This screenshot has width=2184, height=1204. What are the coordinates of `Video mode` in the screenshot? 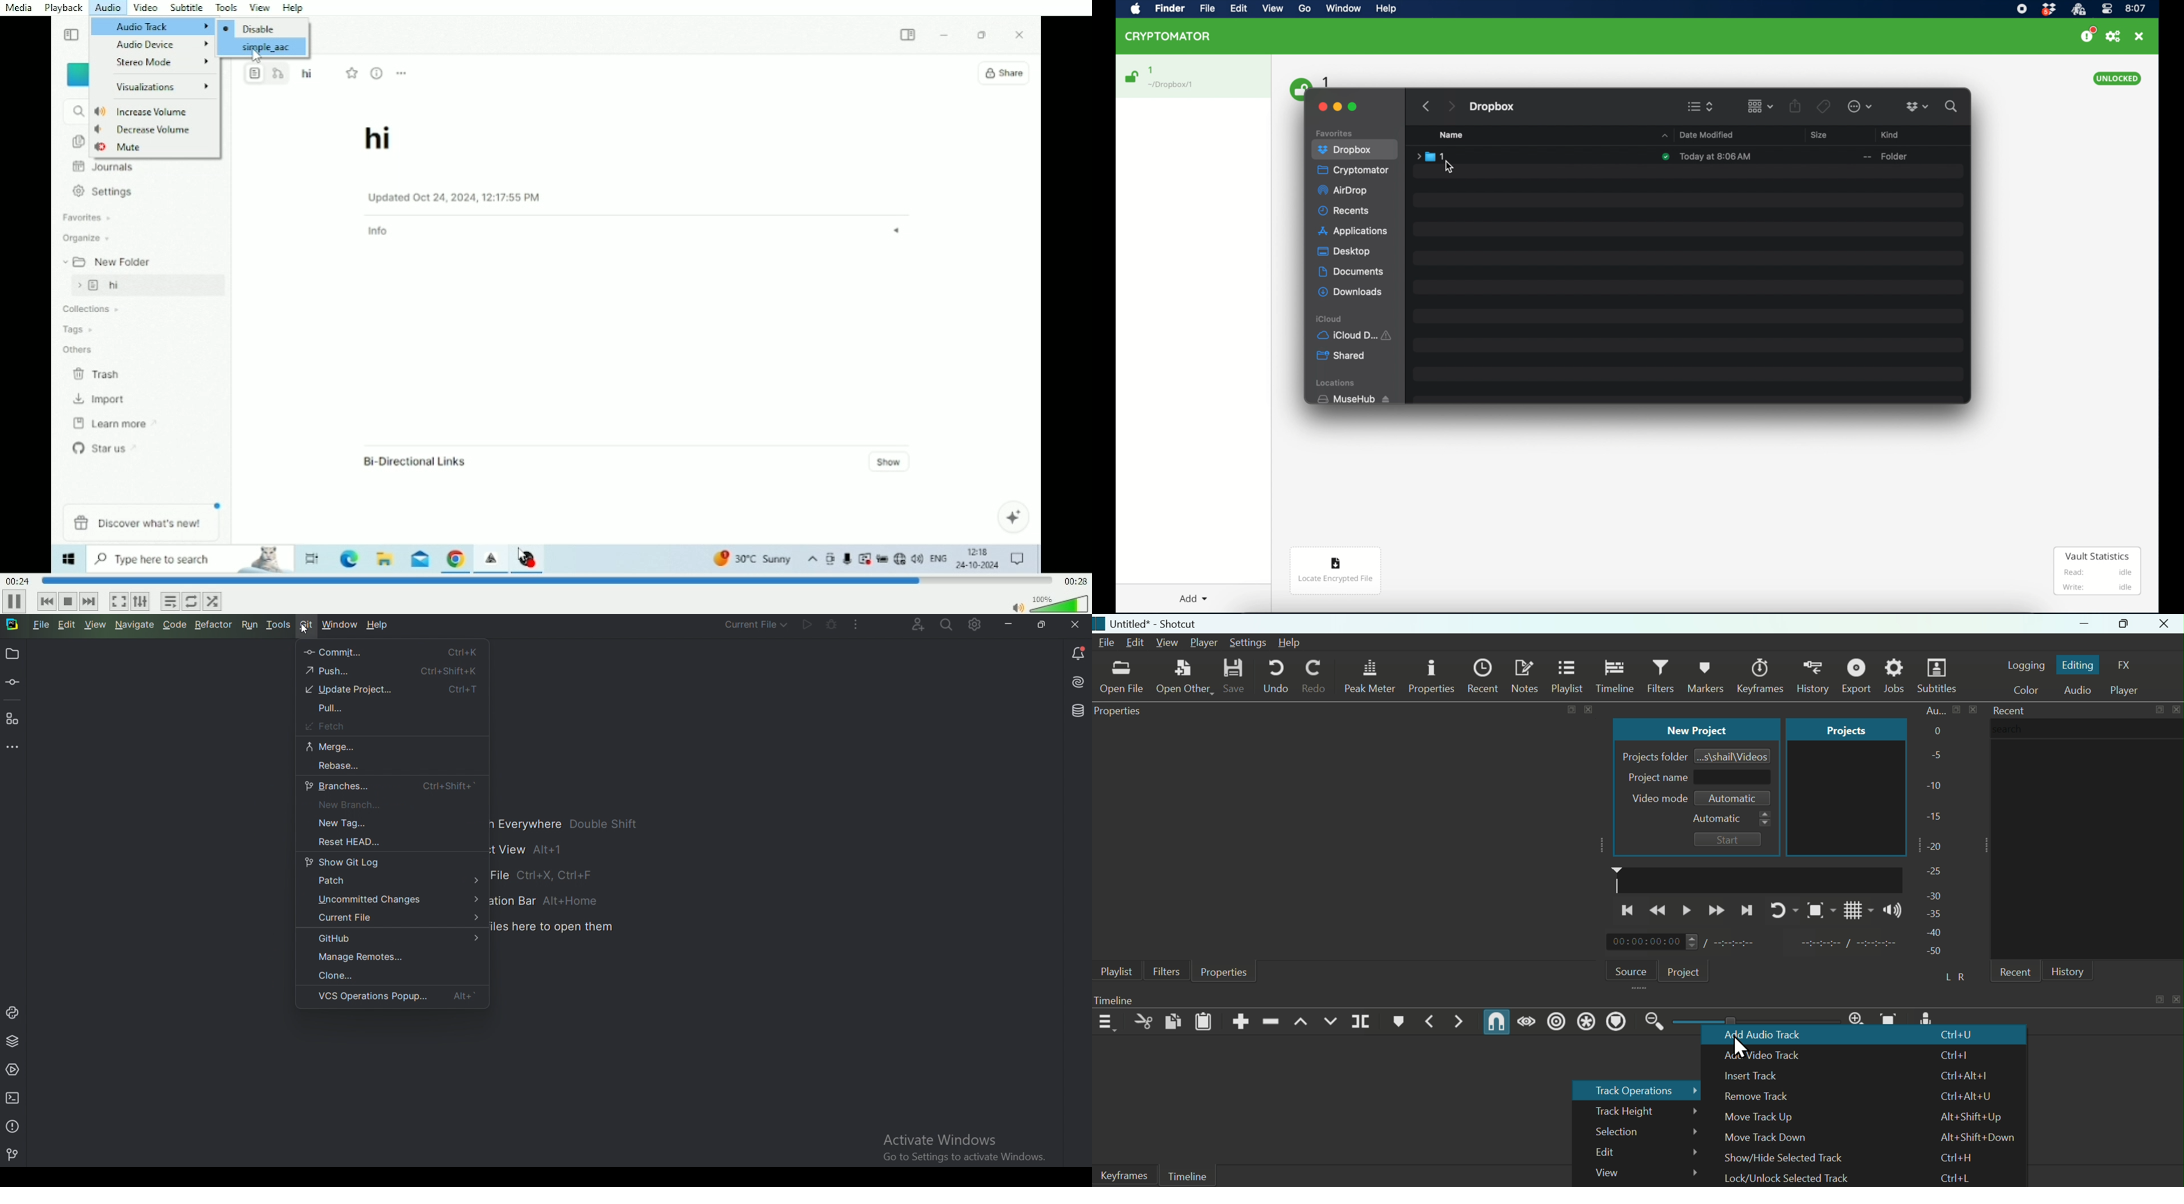 It's located at (1655, 799).